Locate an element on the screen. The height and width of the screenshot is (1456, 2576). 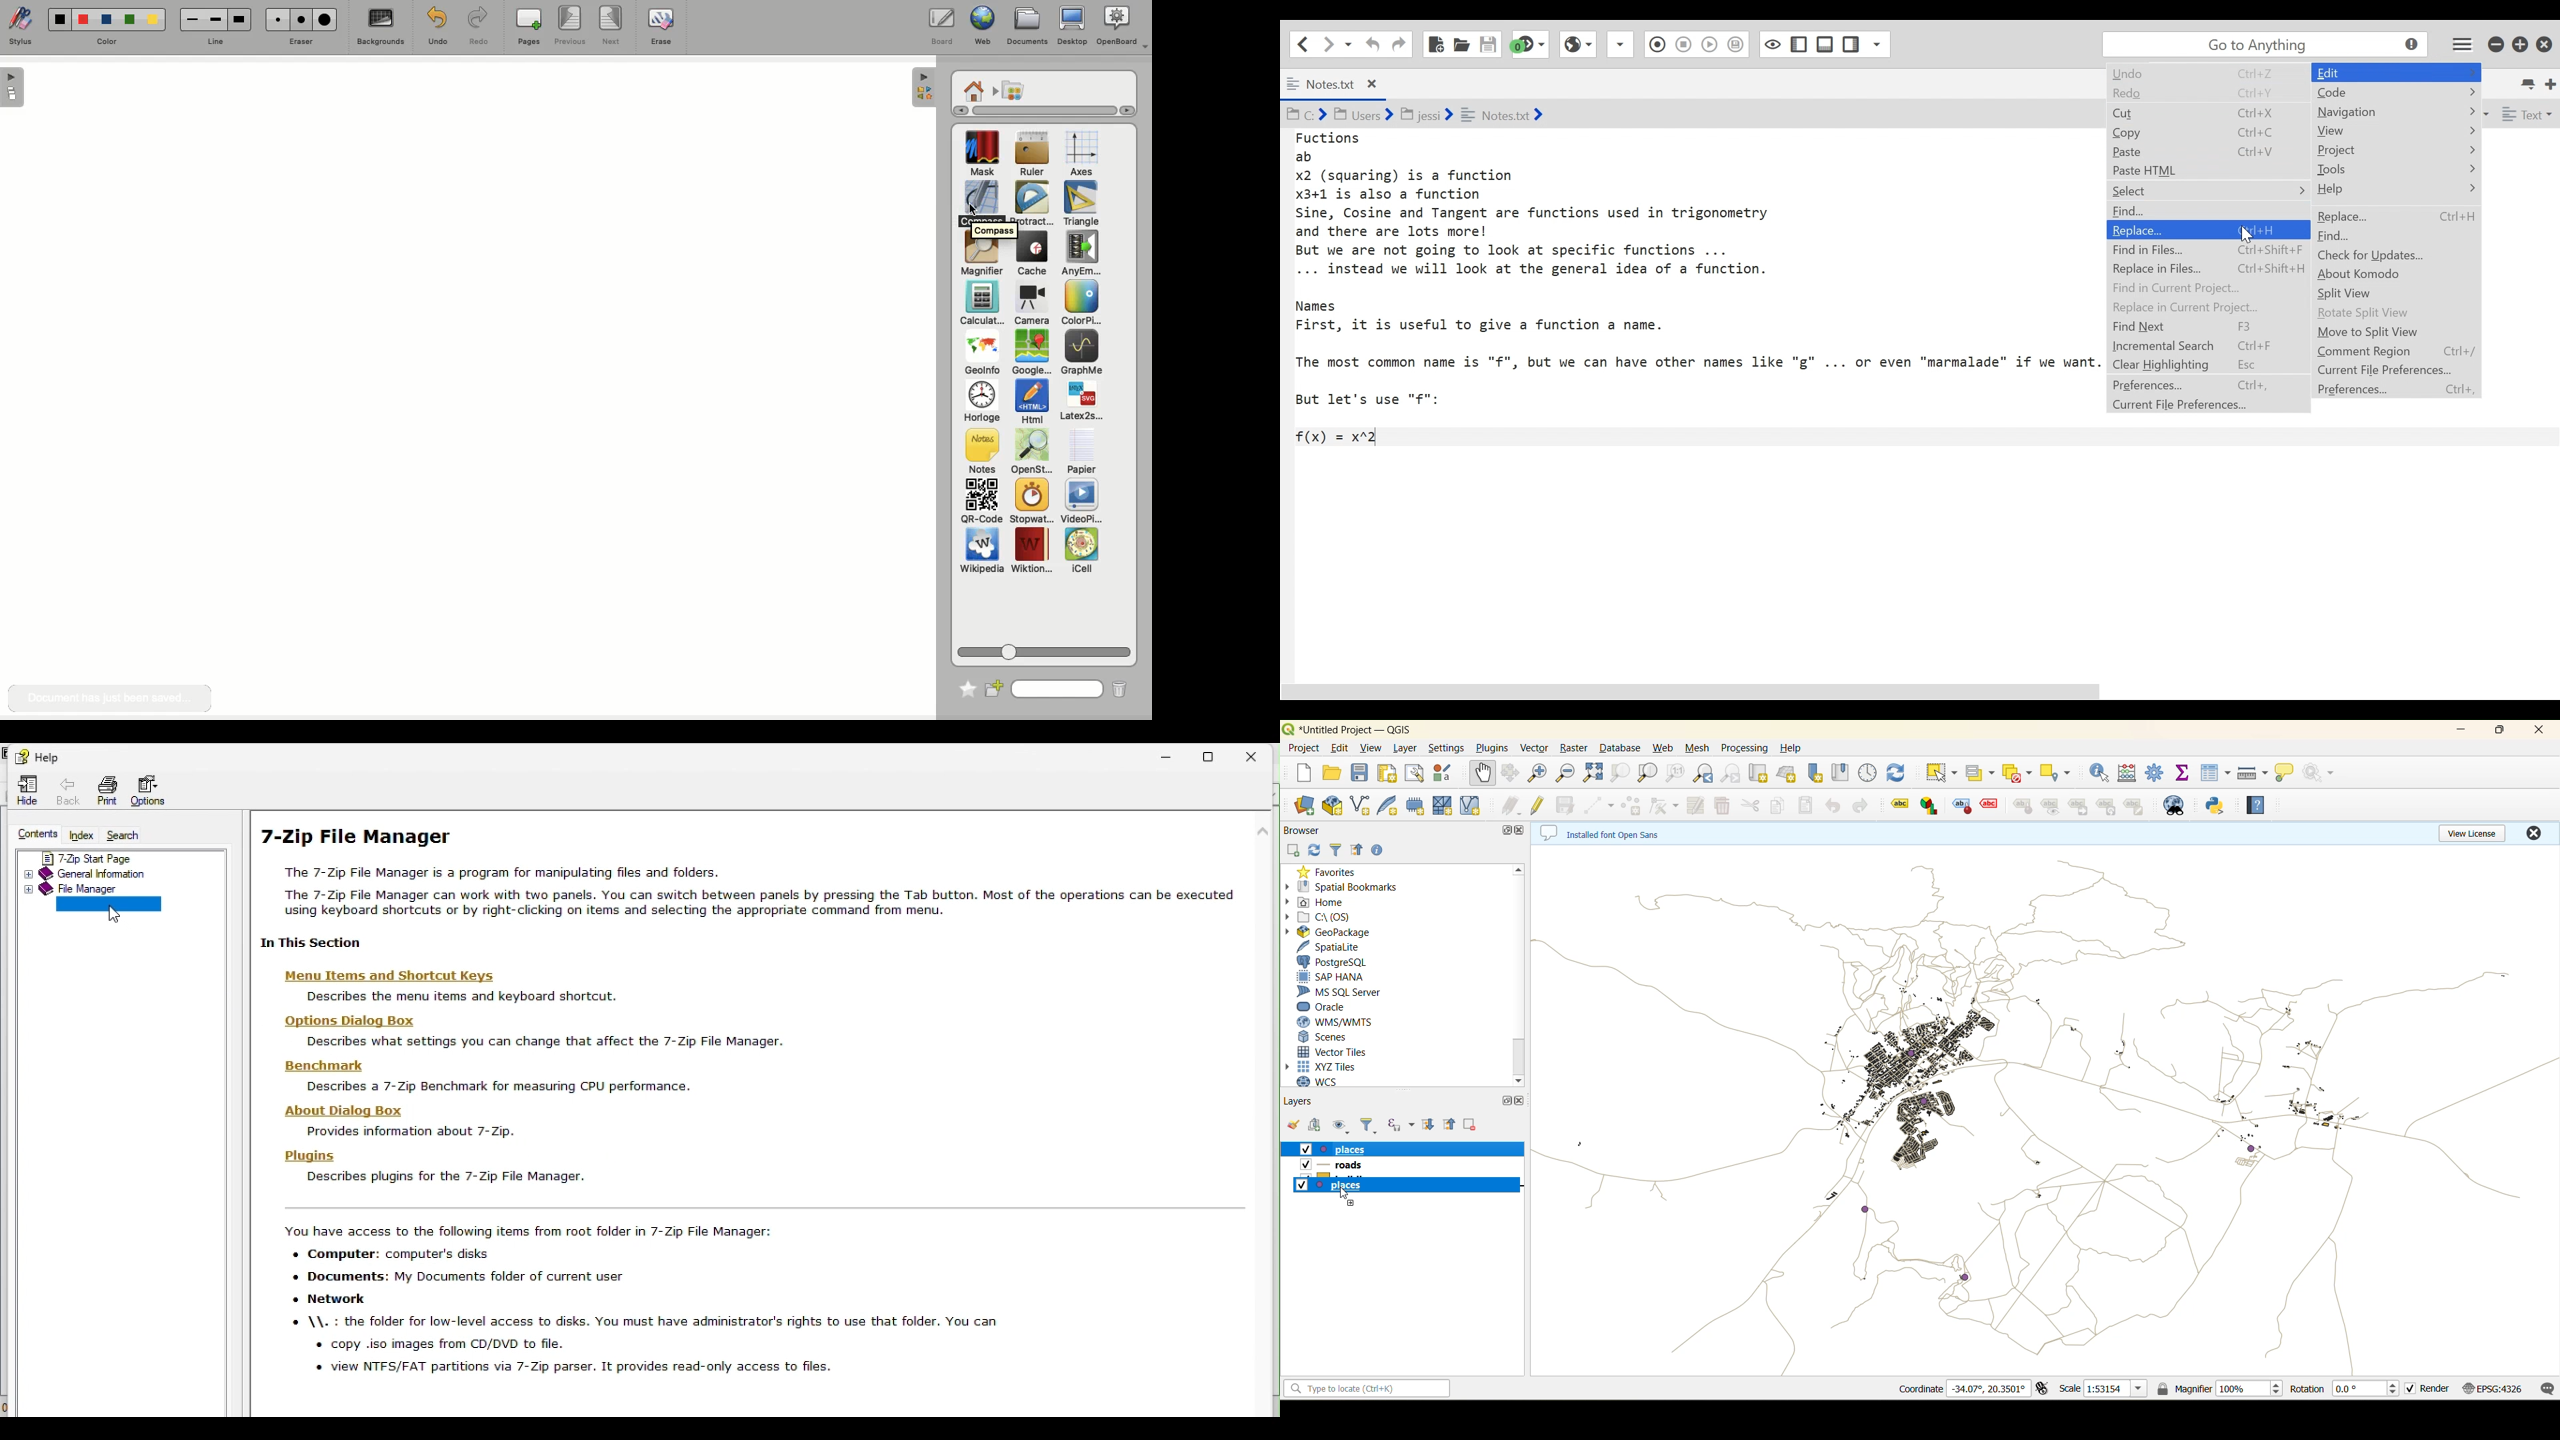
view is located at coordinates (1373, 749).